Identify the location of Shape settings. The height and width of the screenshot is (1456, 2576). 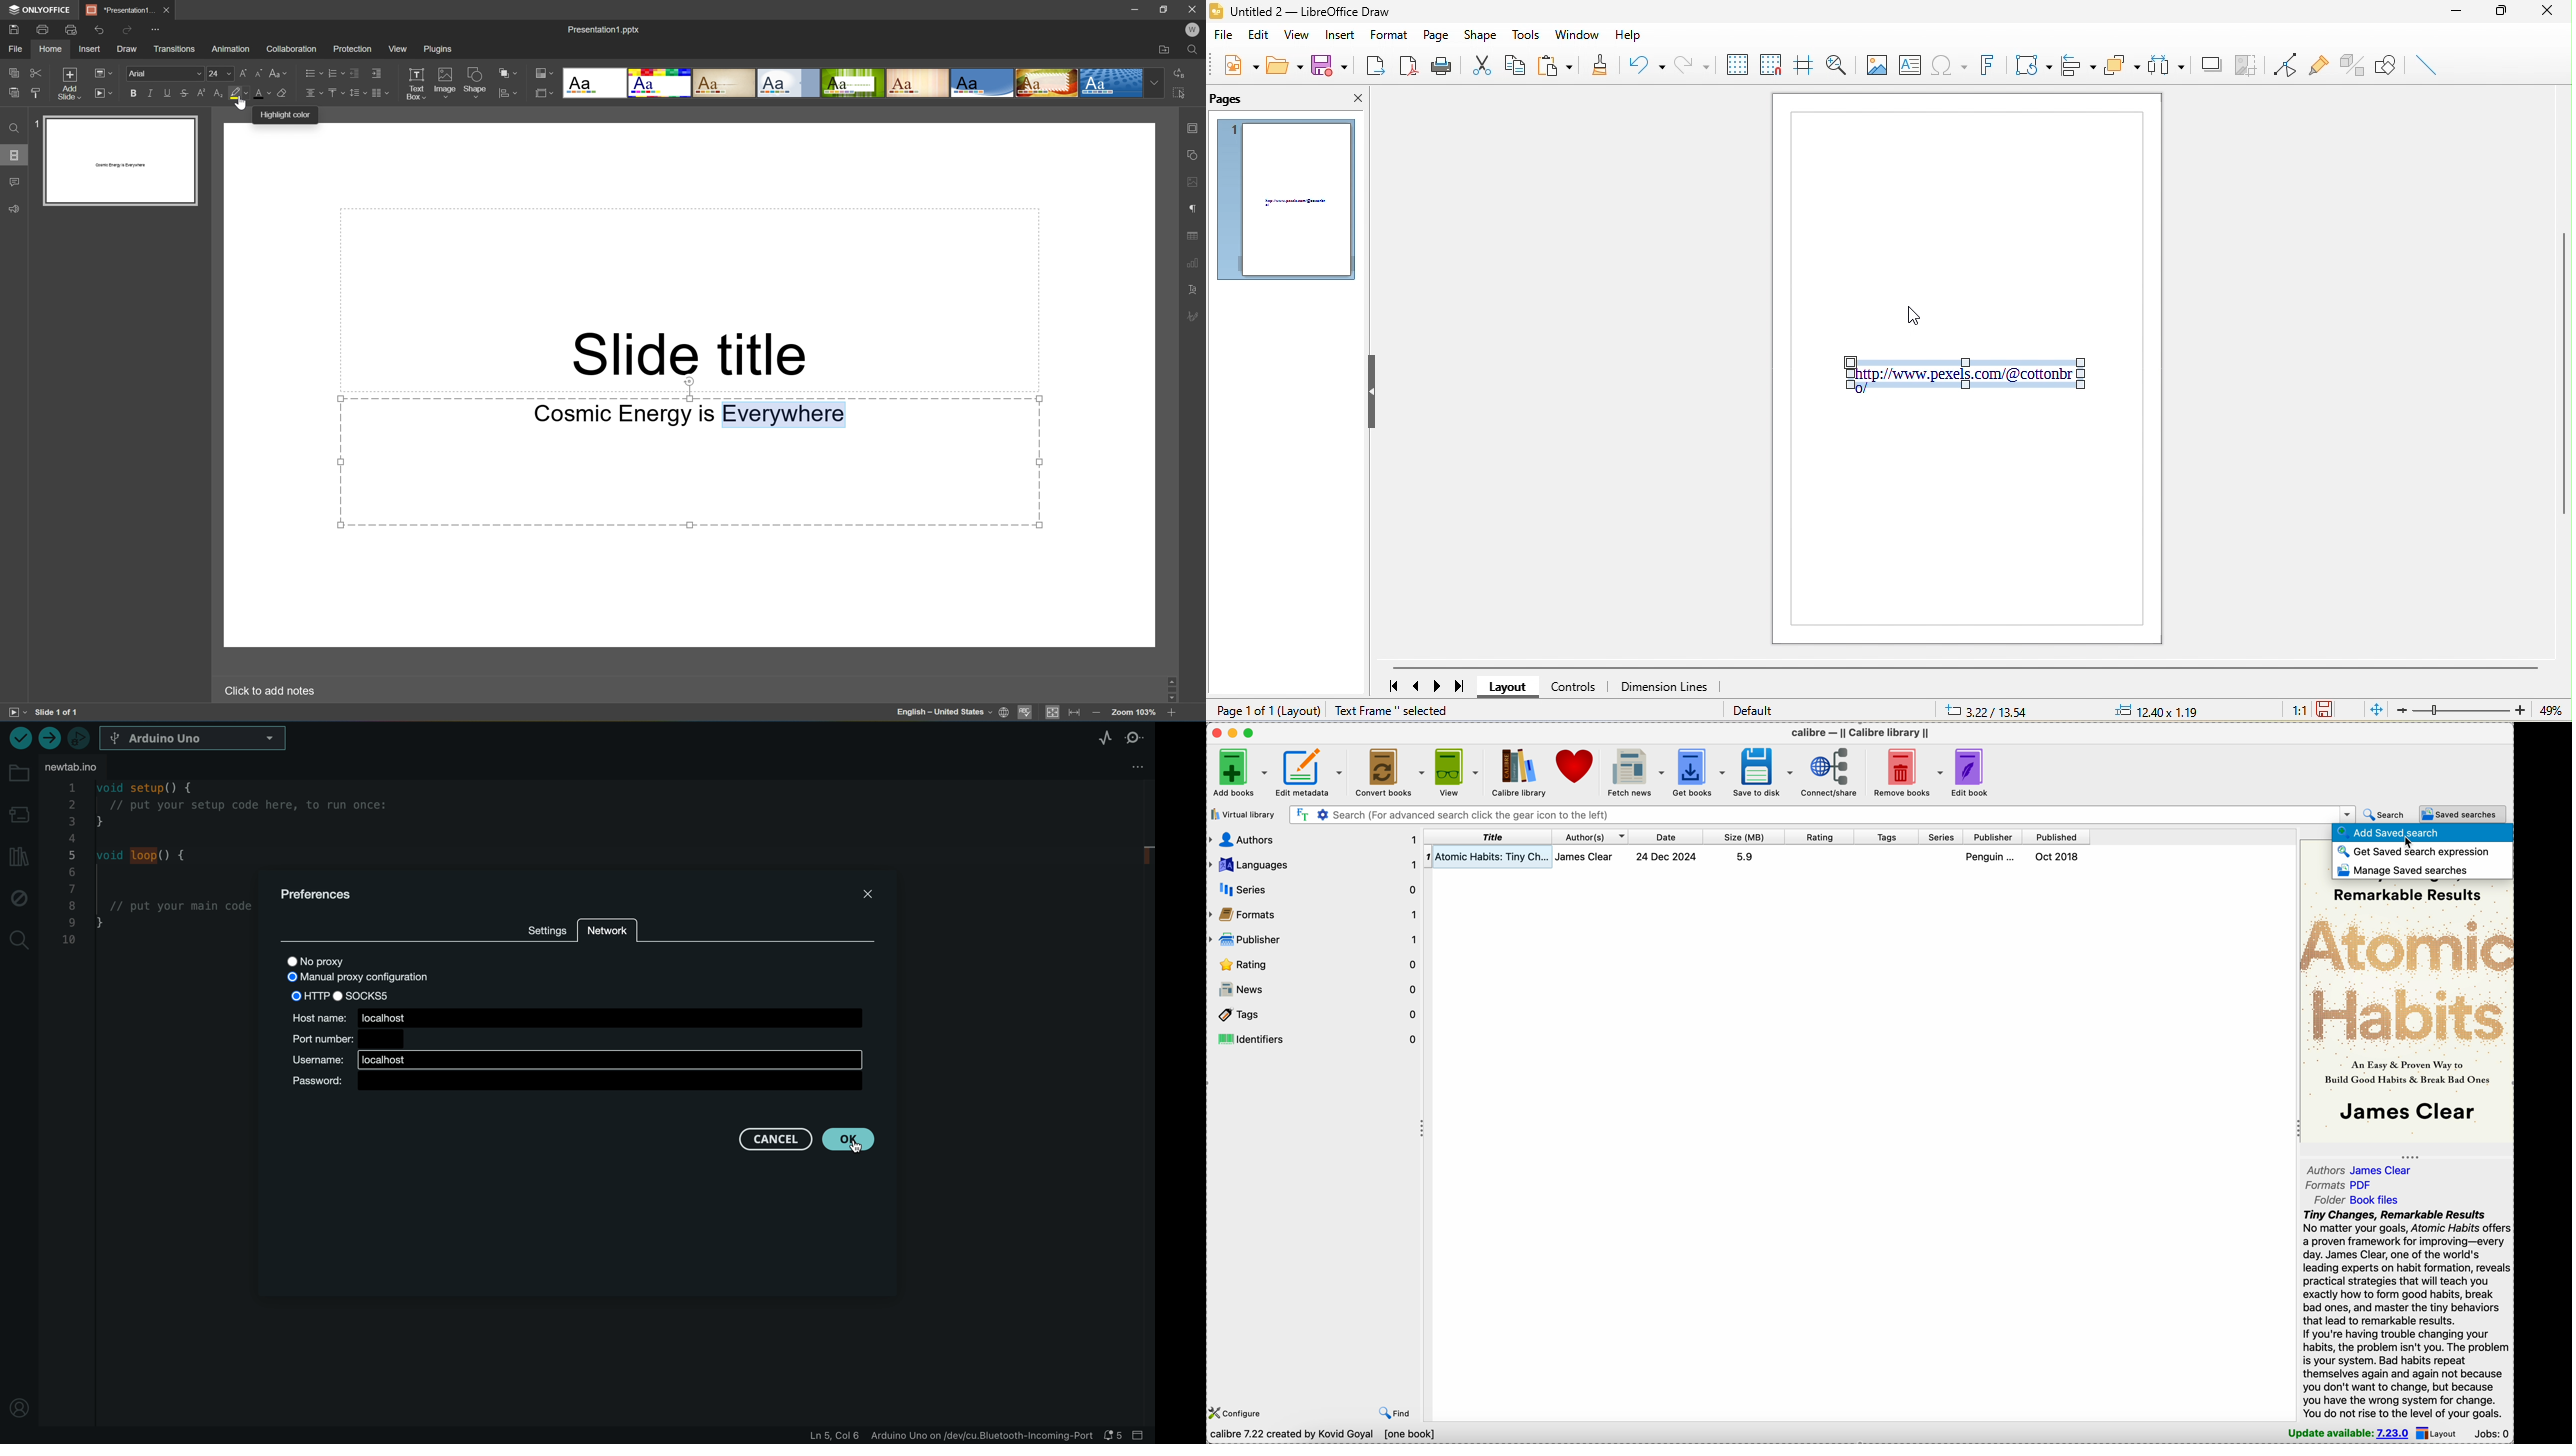
(1195, 156).